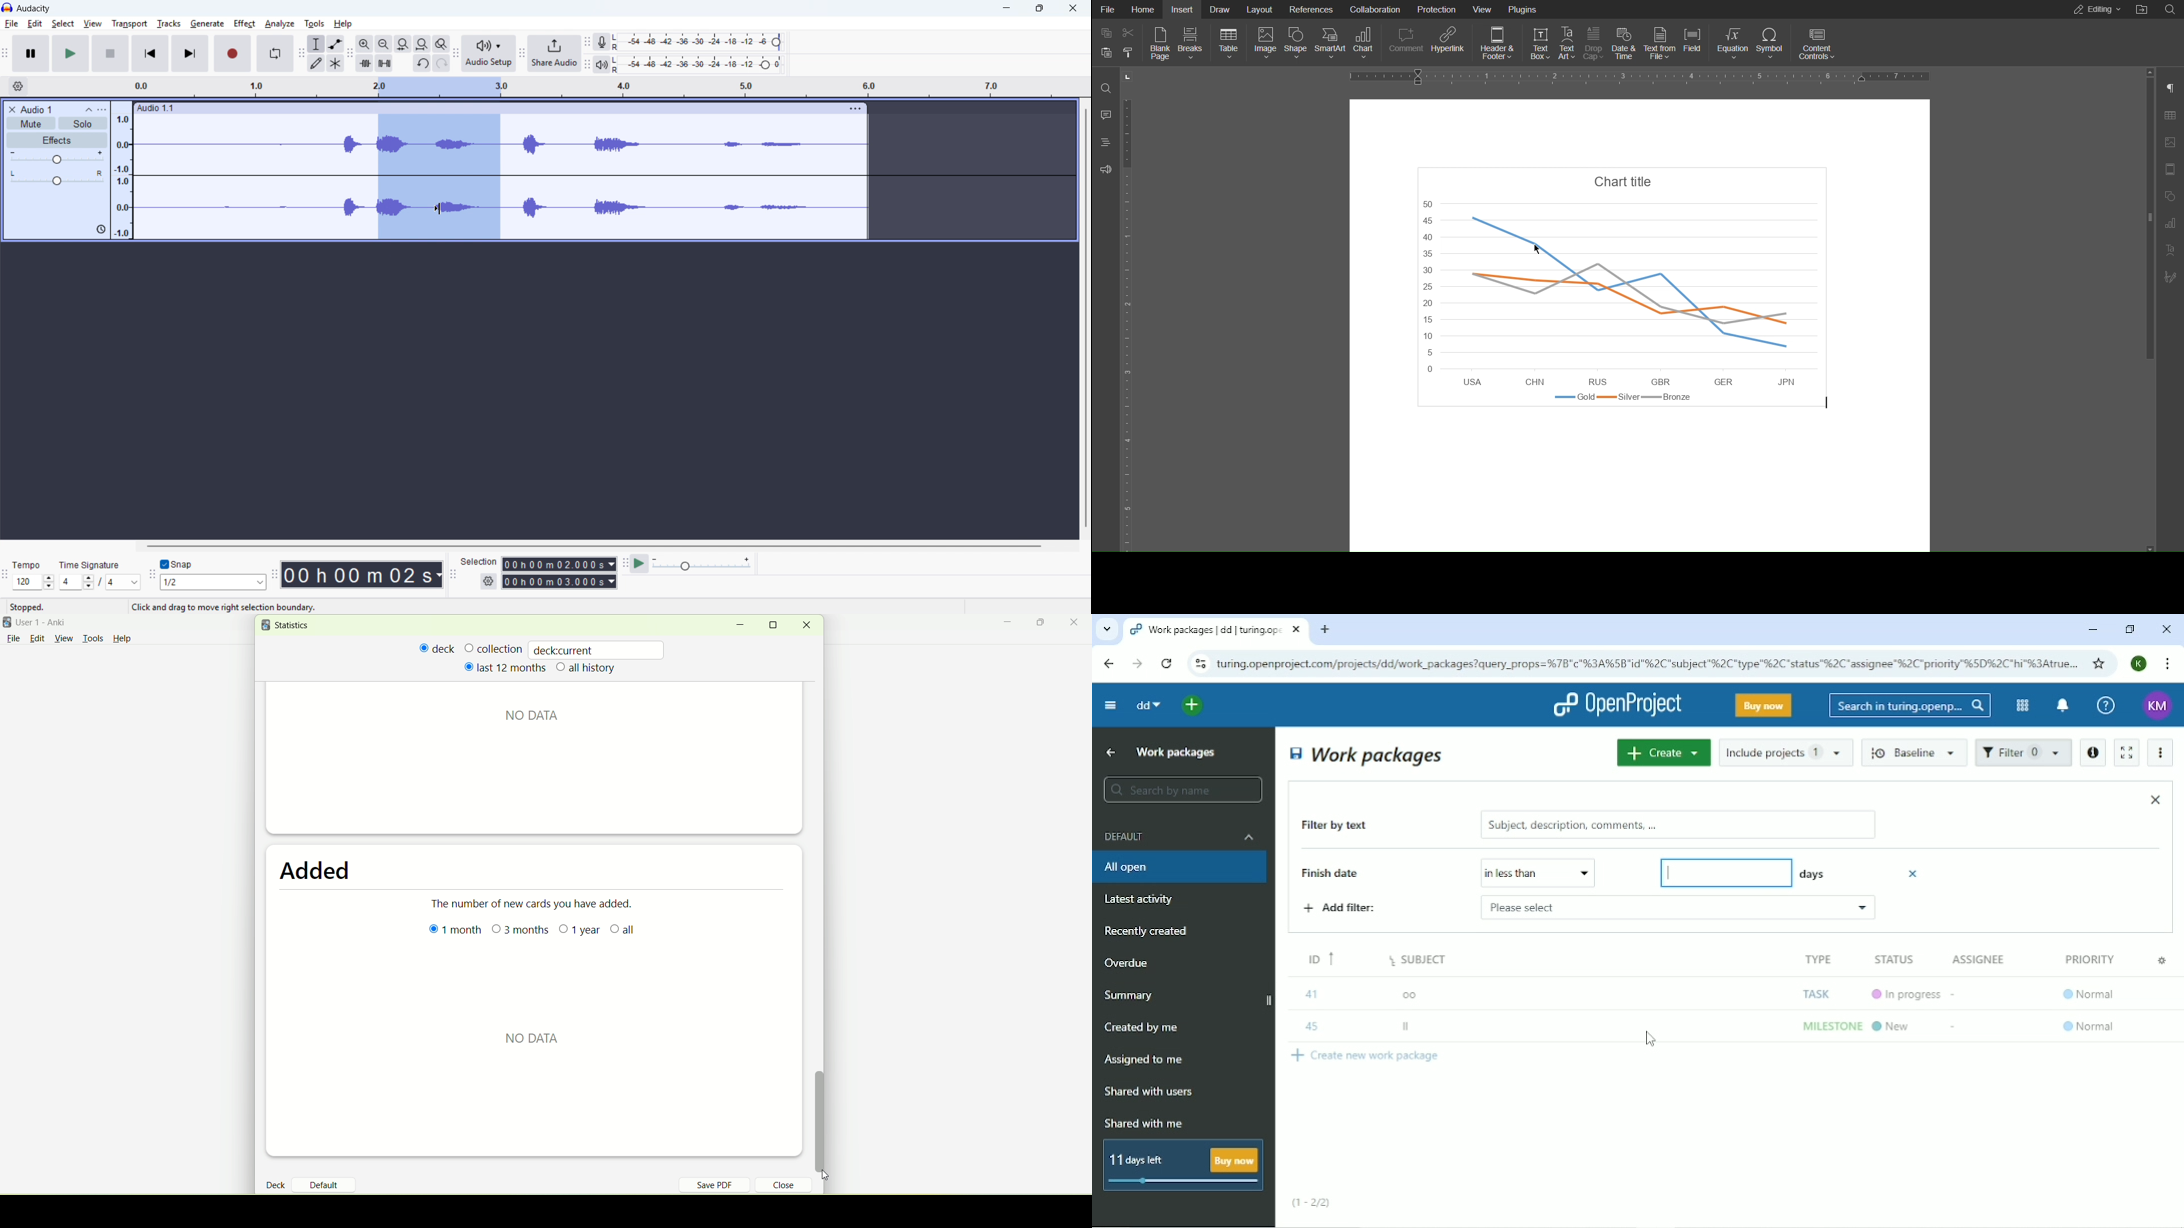 The width and height of the screenshot is (2184, 1232). I want to click on Play at speed , so click(640, 563).